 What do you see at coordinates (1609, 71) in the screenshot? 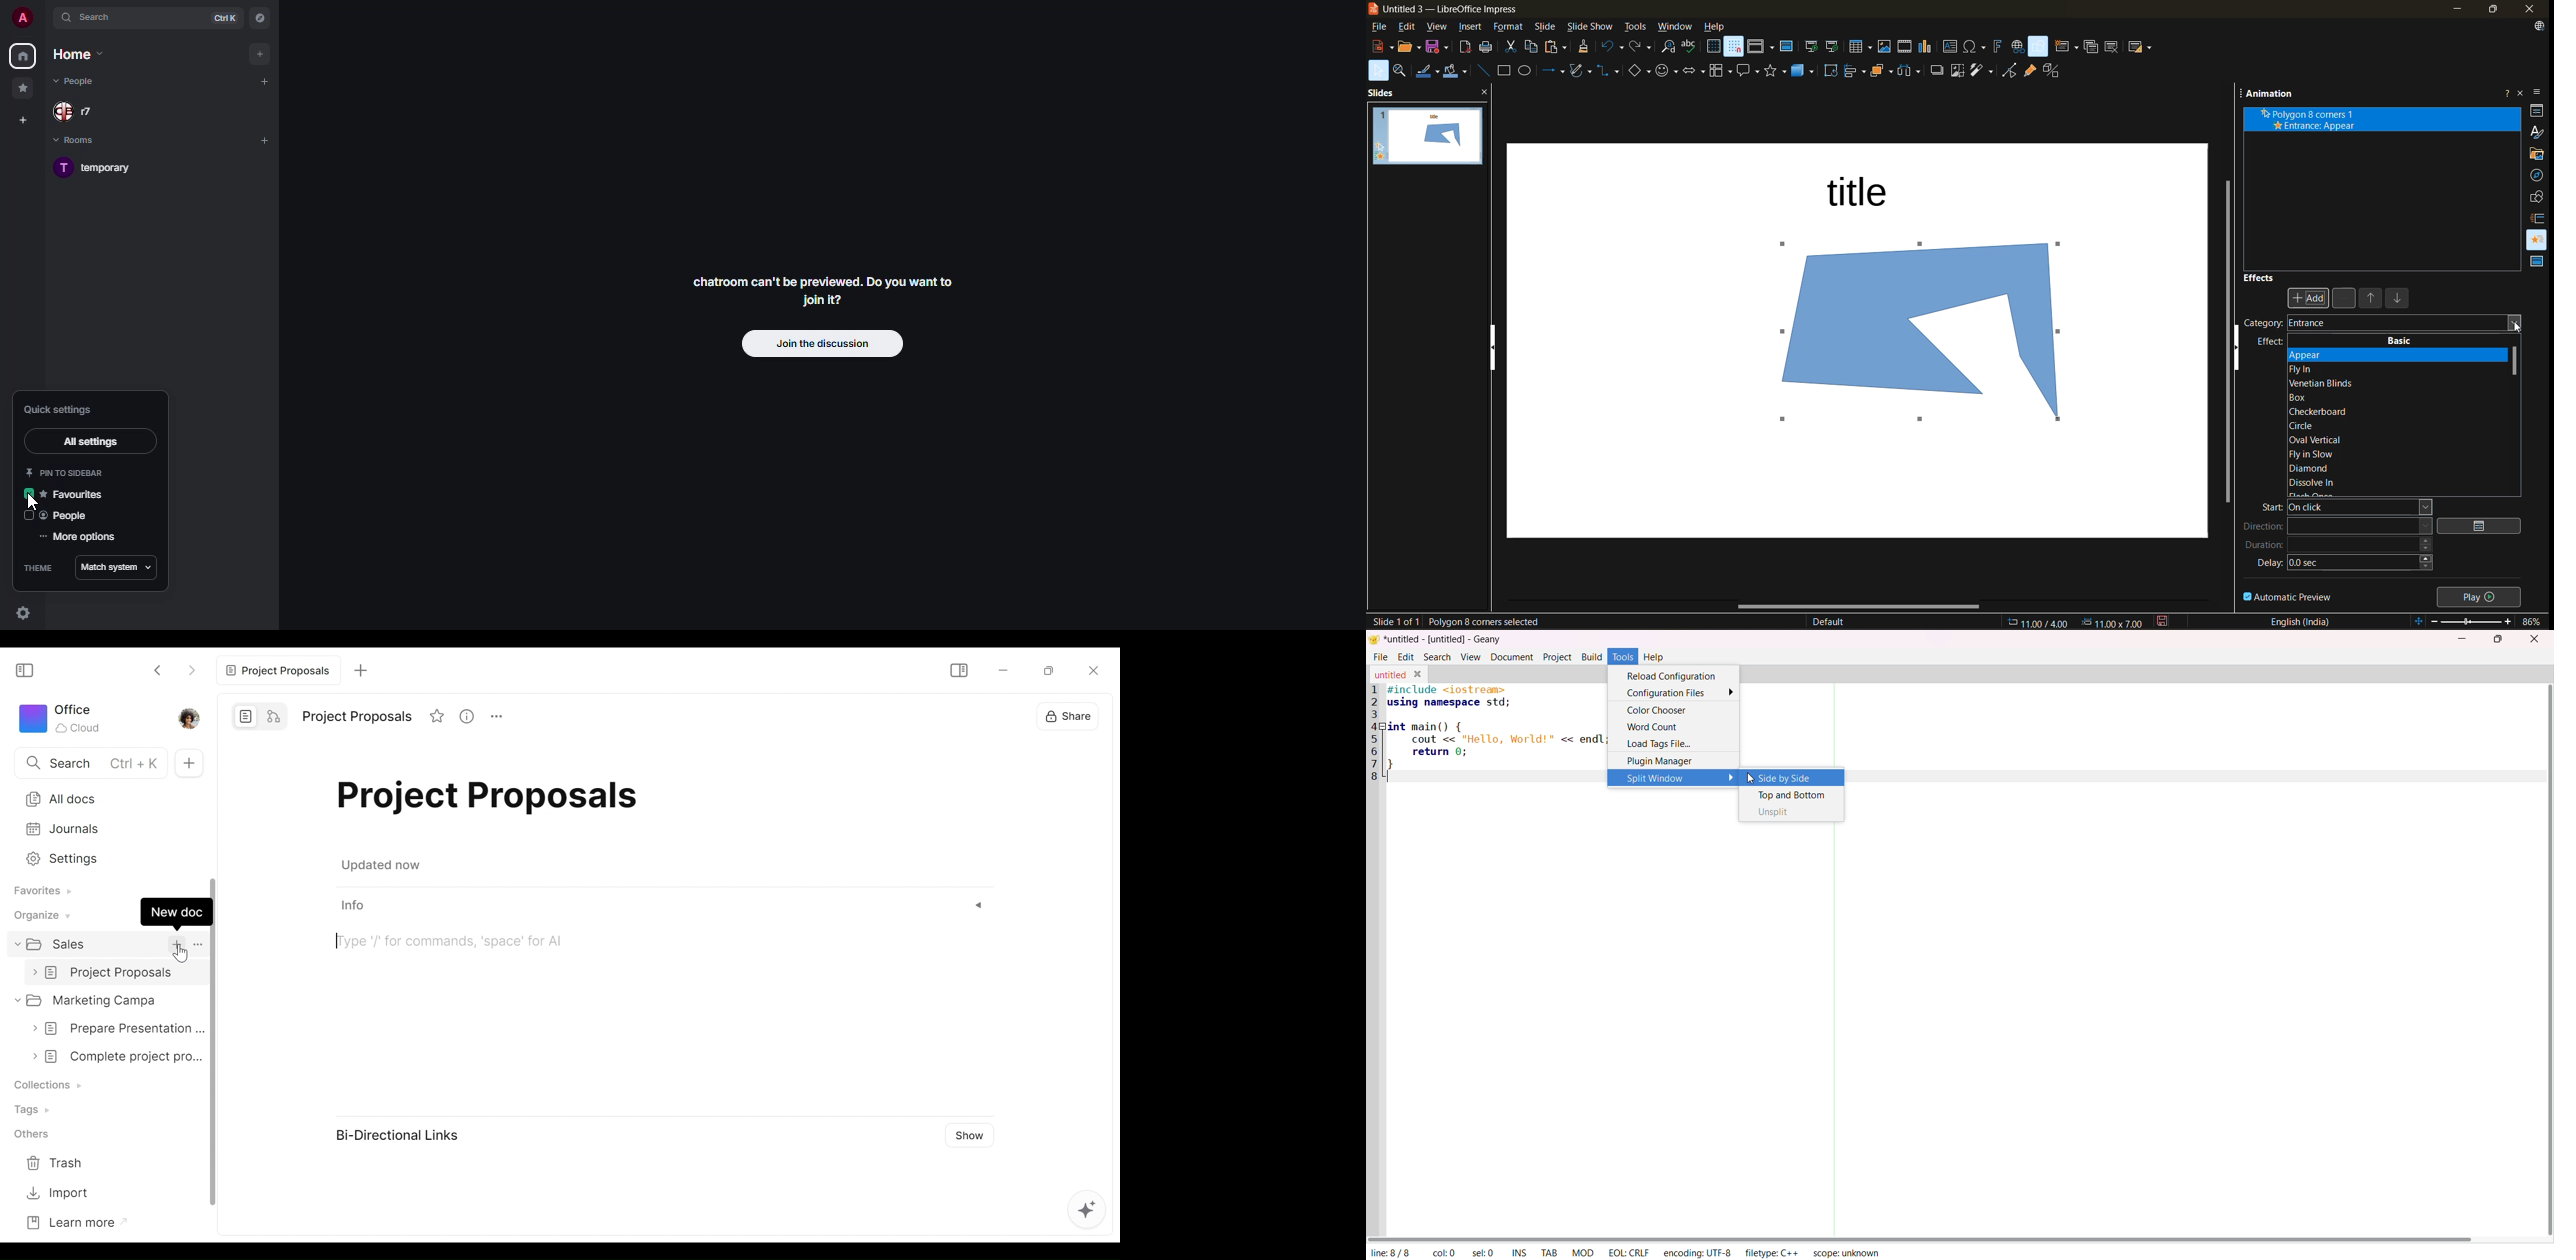
I see `connectors` at bounding box center [1609, 71].